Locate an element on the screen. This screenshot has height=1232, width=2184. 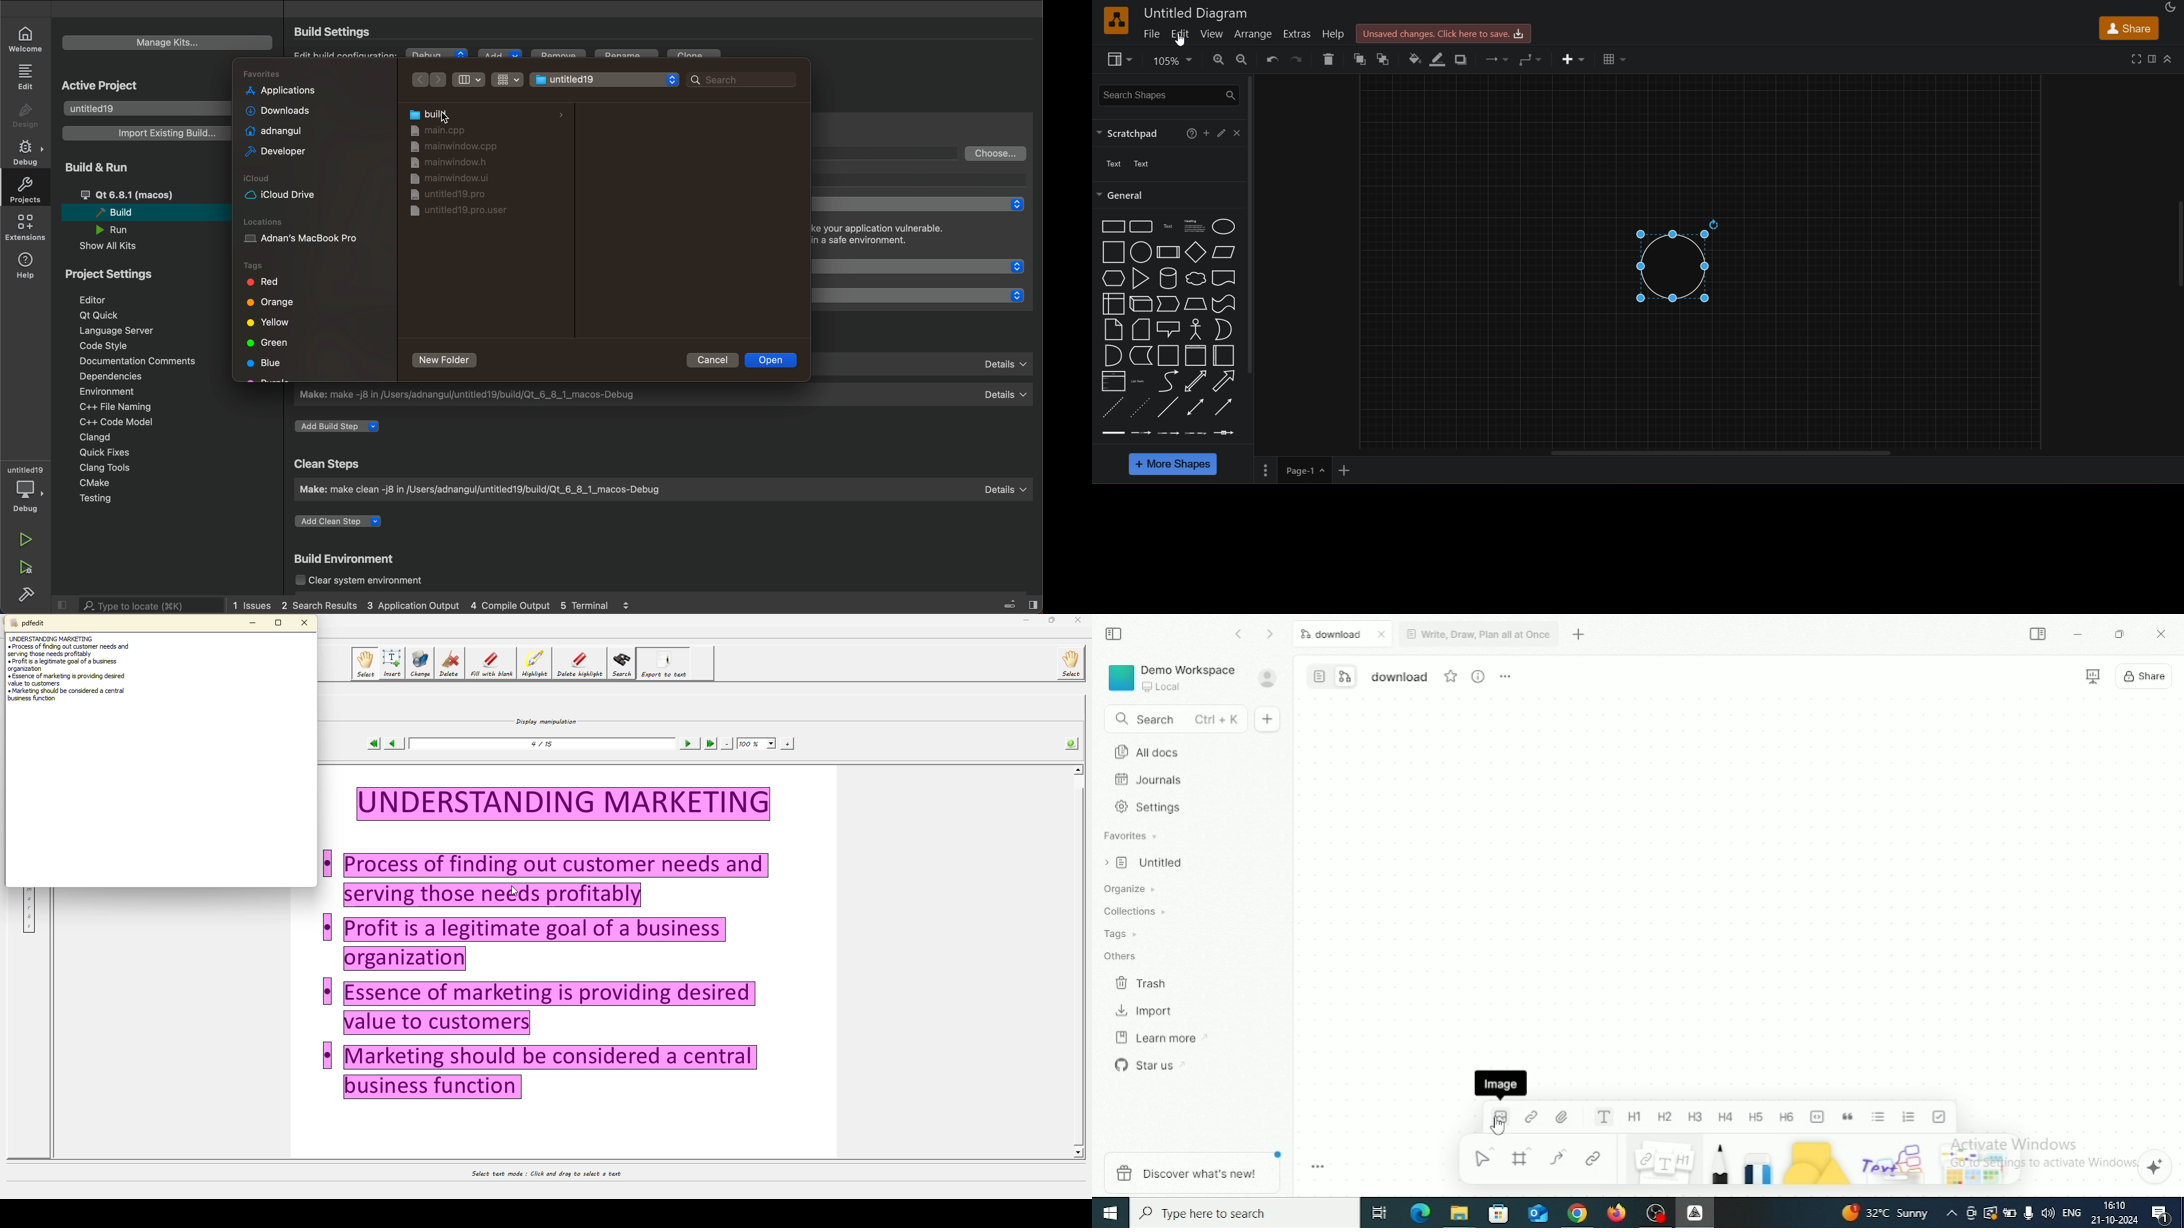
bidirectional connector is located at coordinates (1196, 407).